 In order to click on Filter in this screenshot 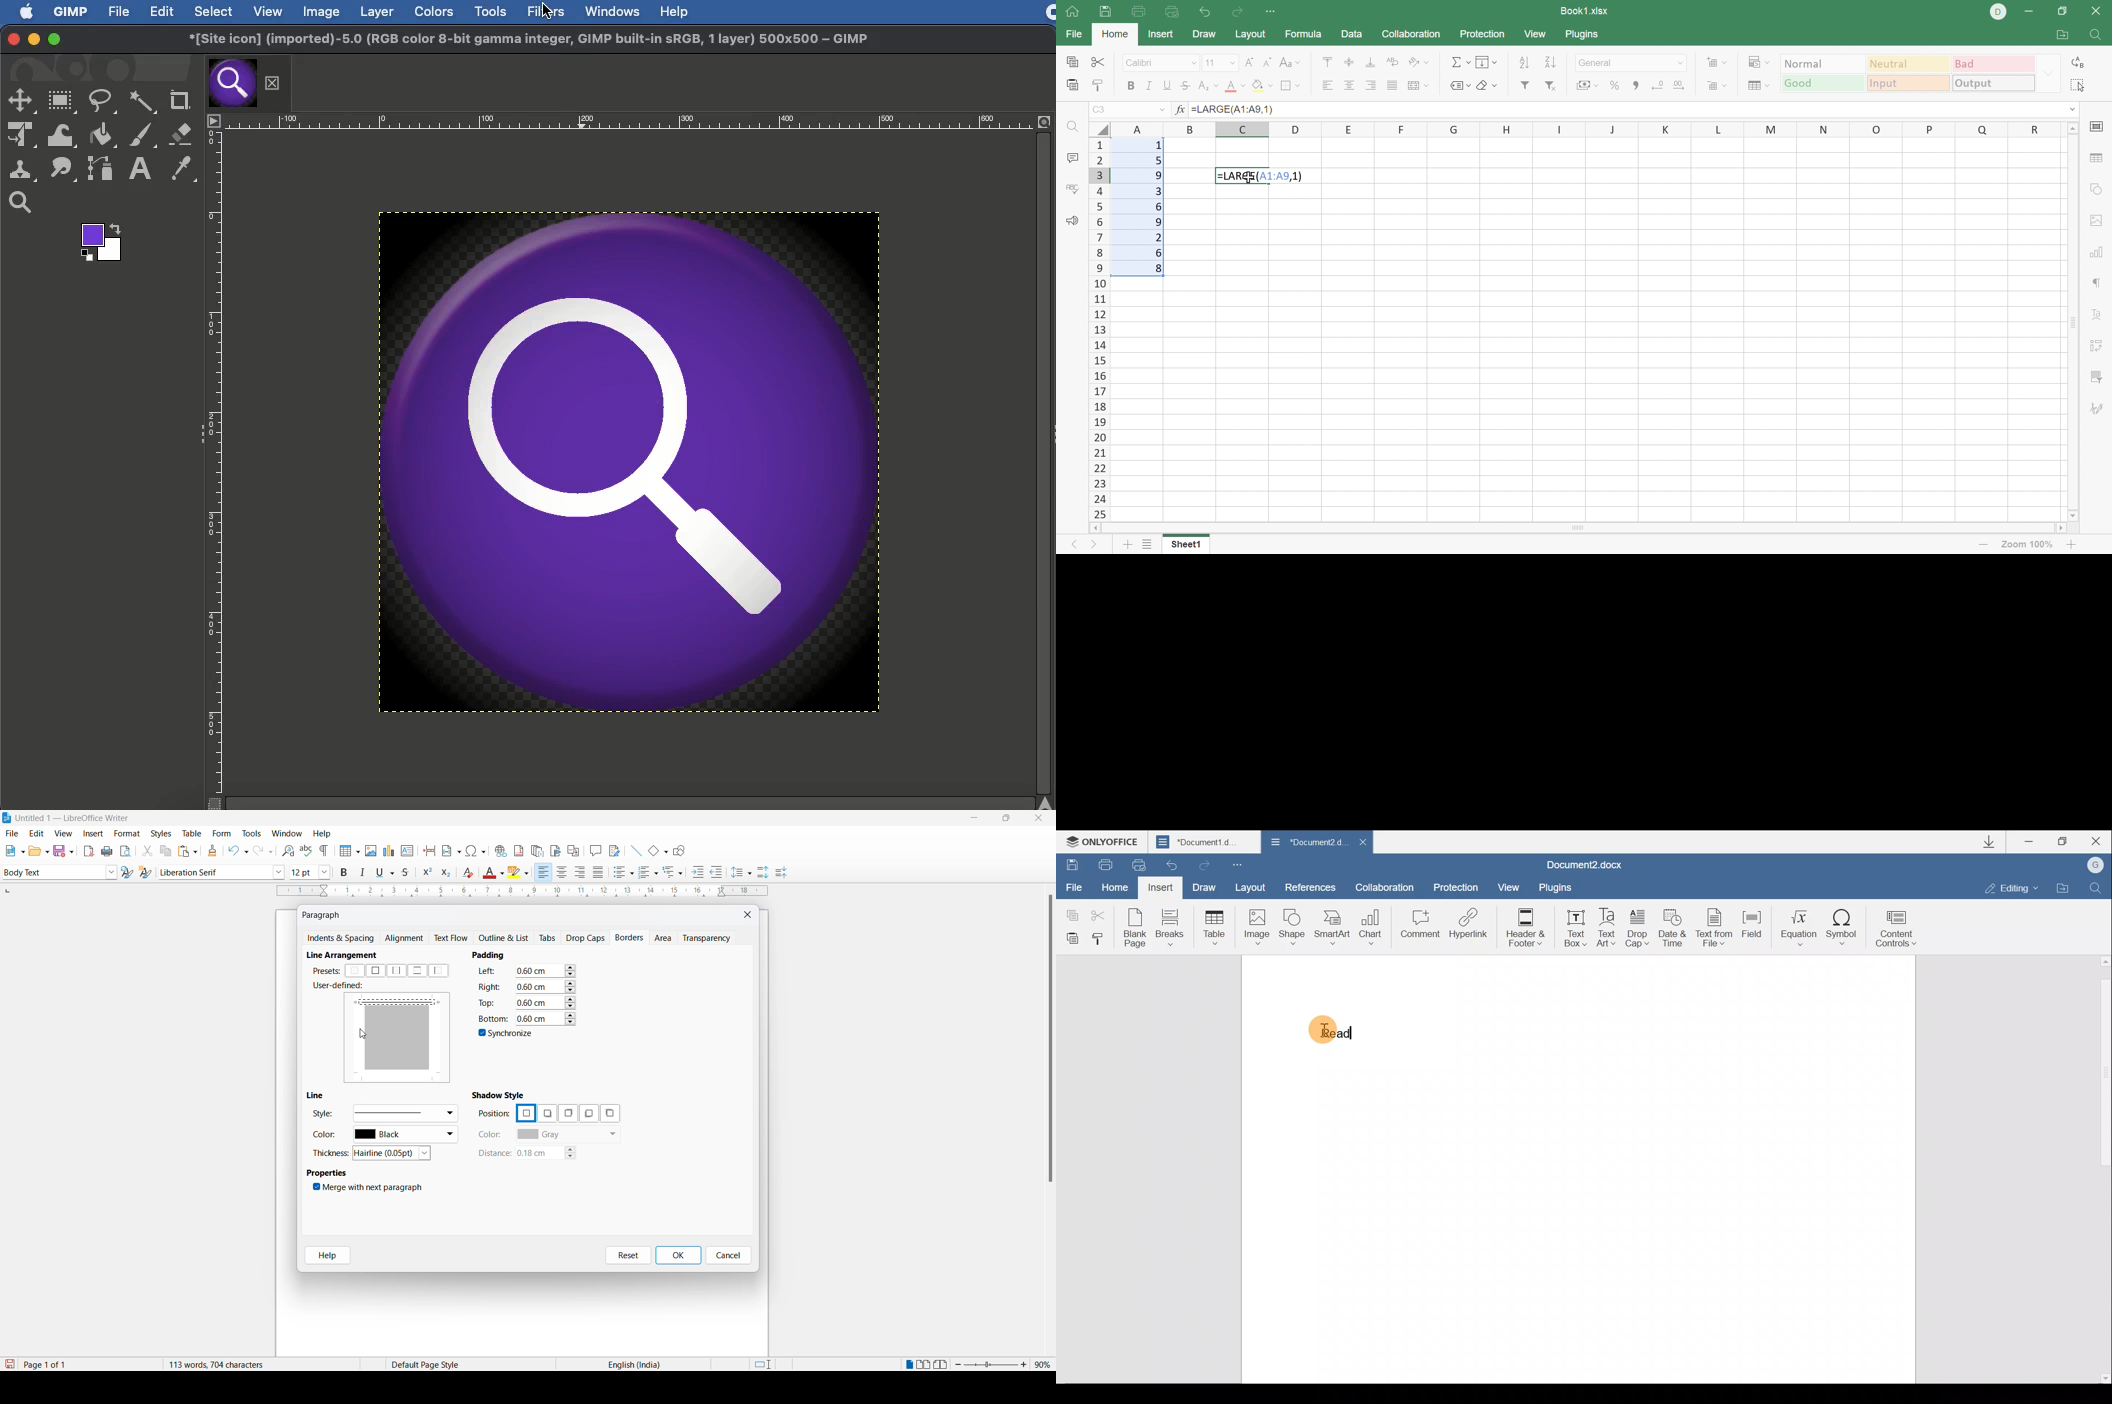, I will do `click(1524, 85)`.